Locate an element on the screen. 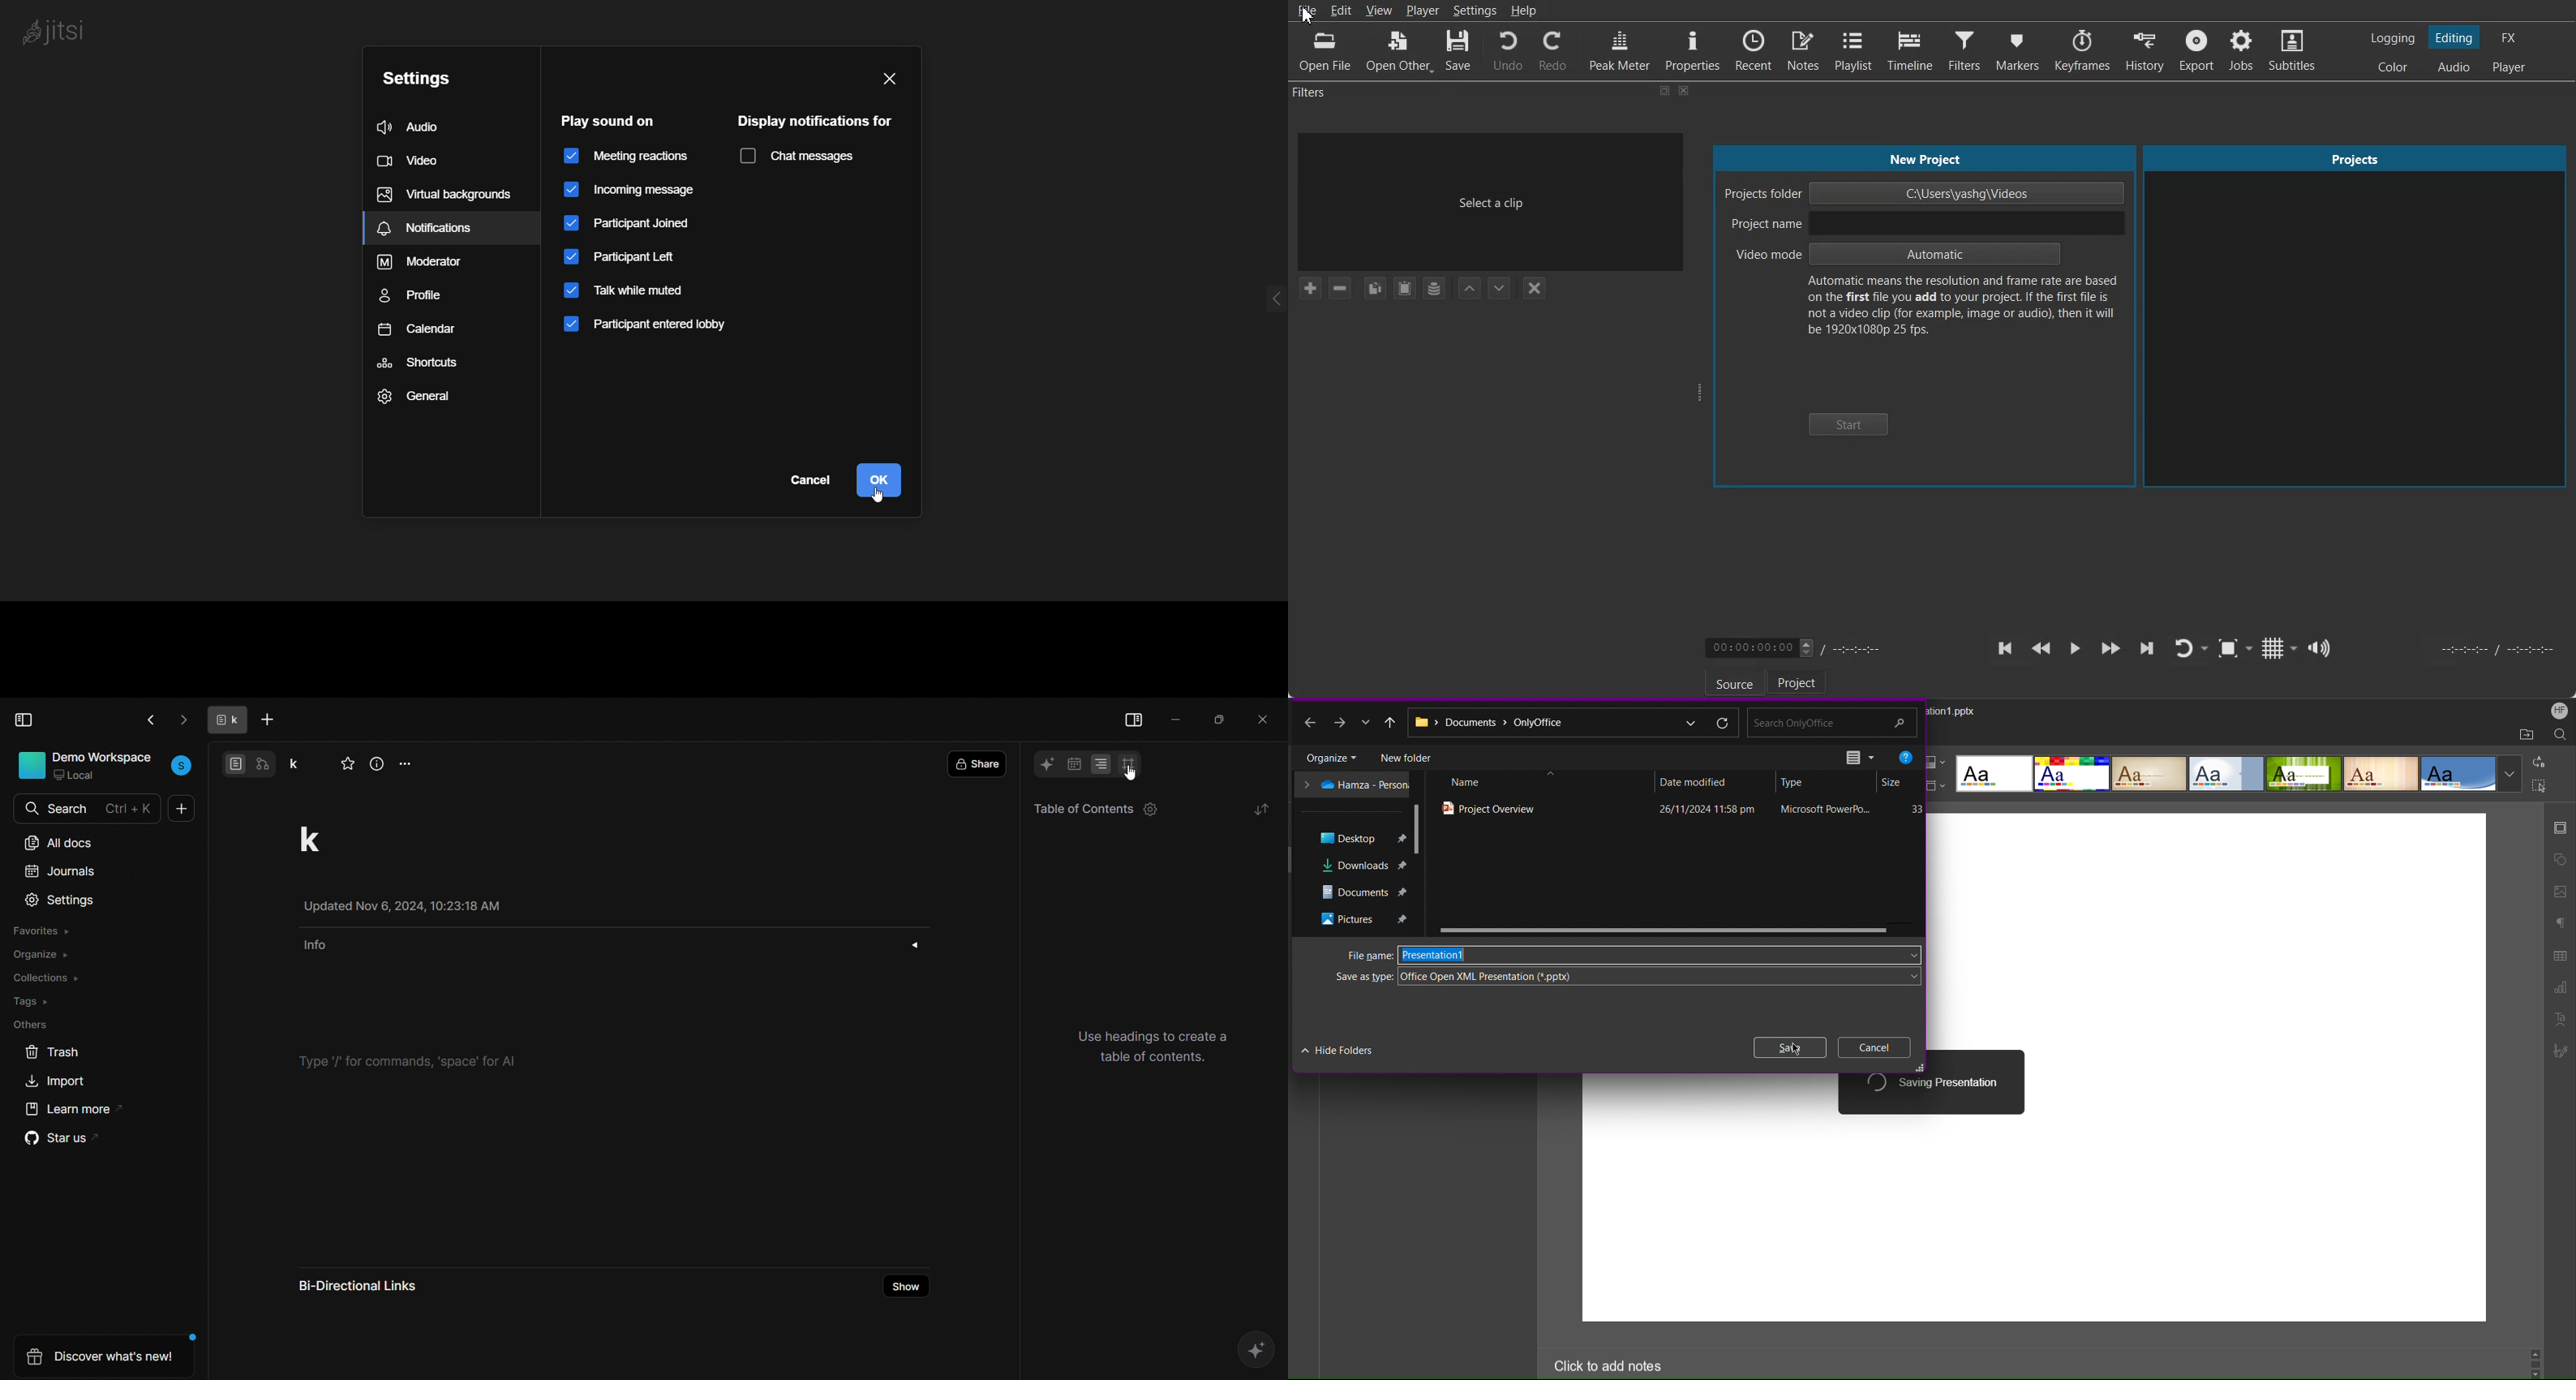  Switching to the Audio layout is located at coordinates (2455, 67).